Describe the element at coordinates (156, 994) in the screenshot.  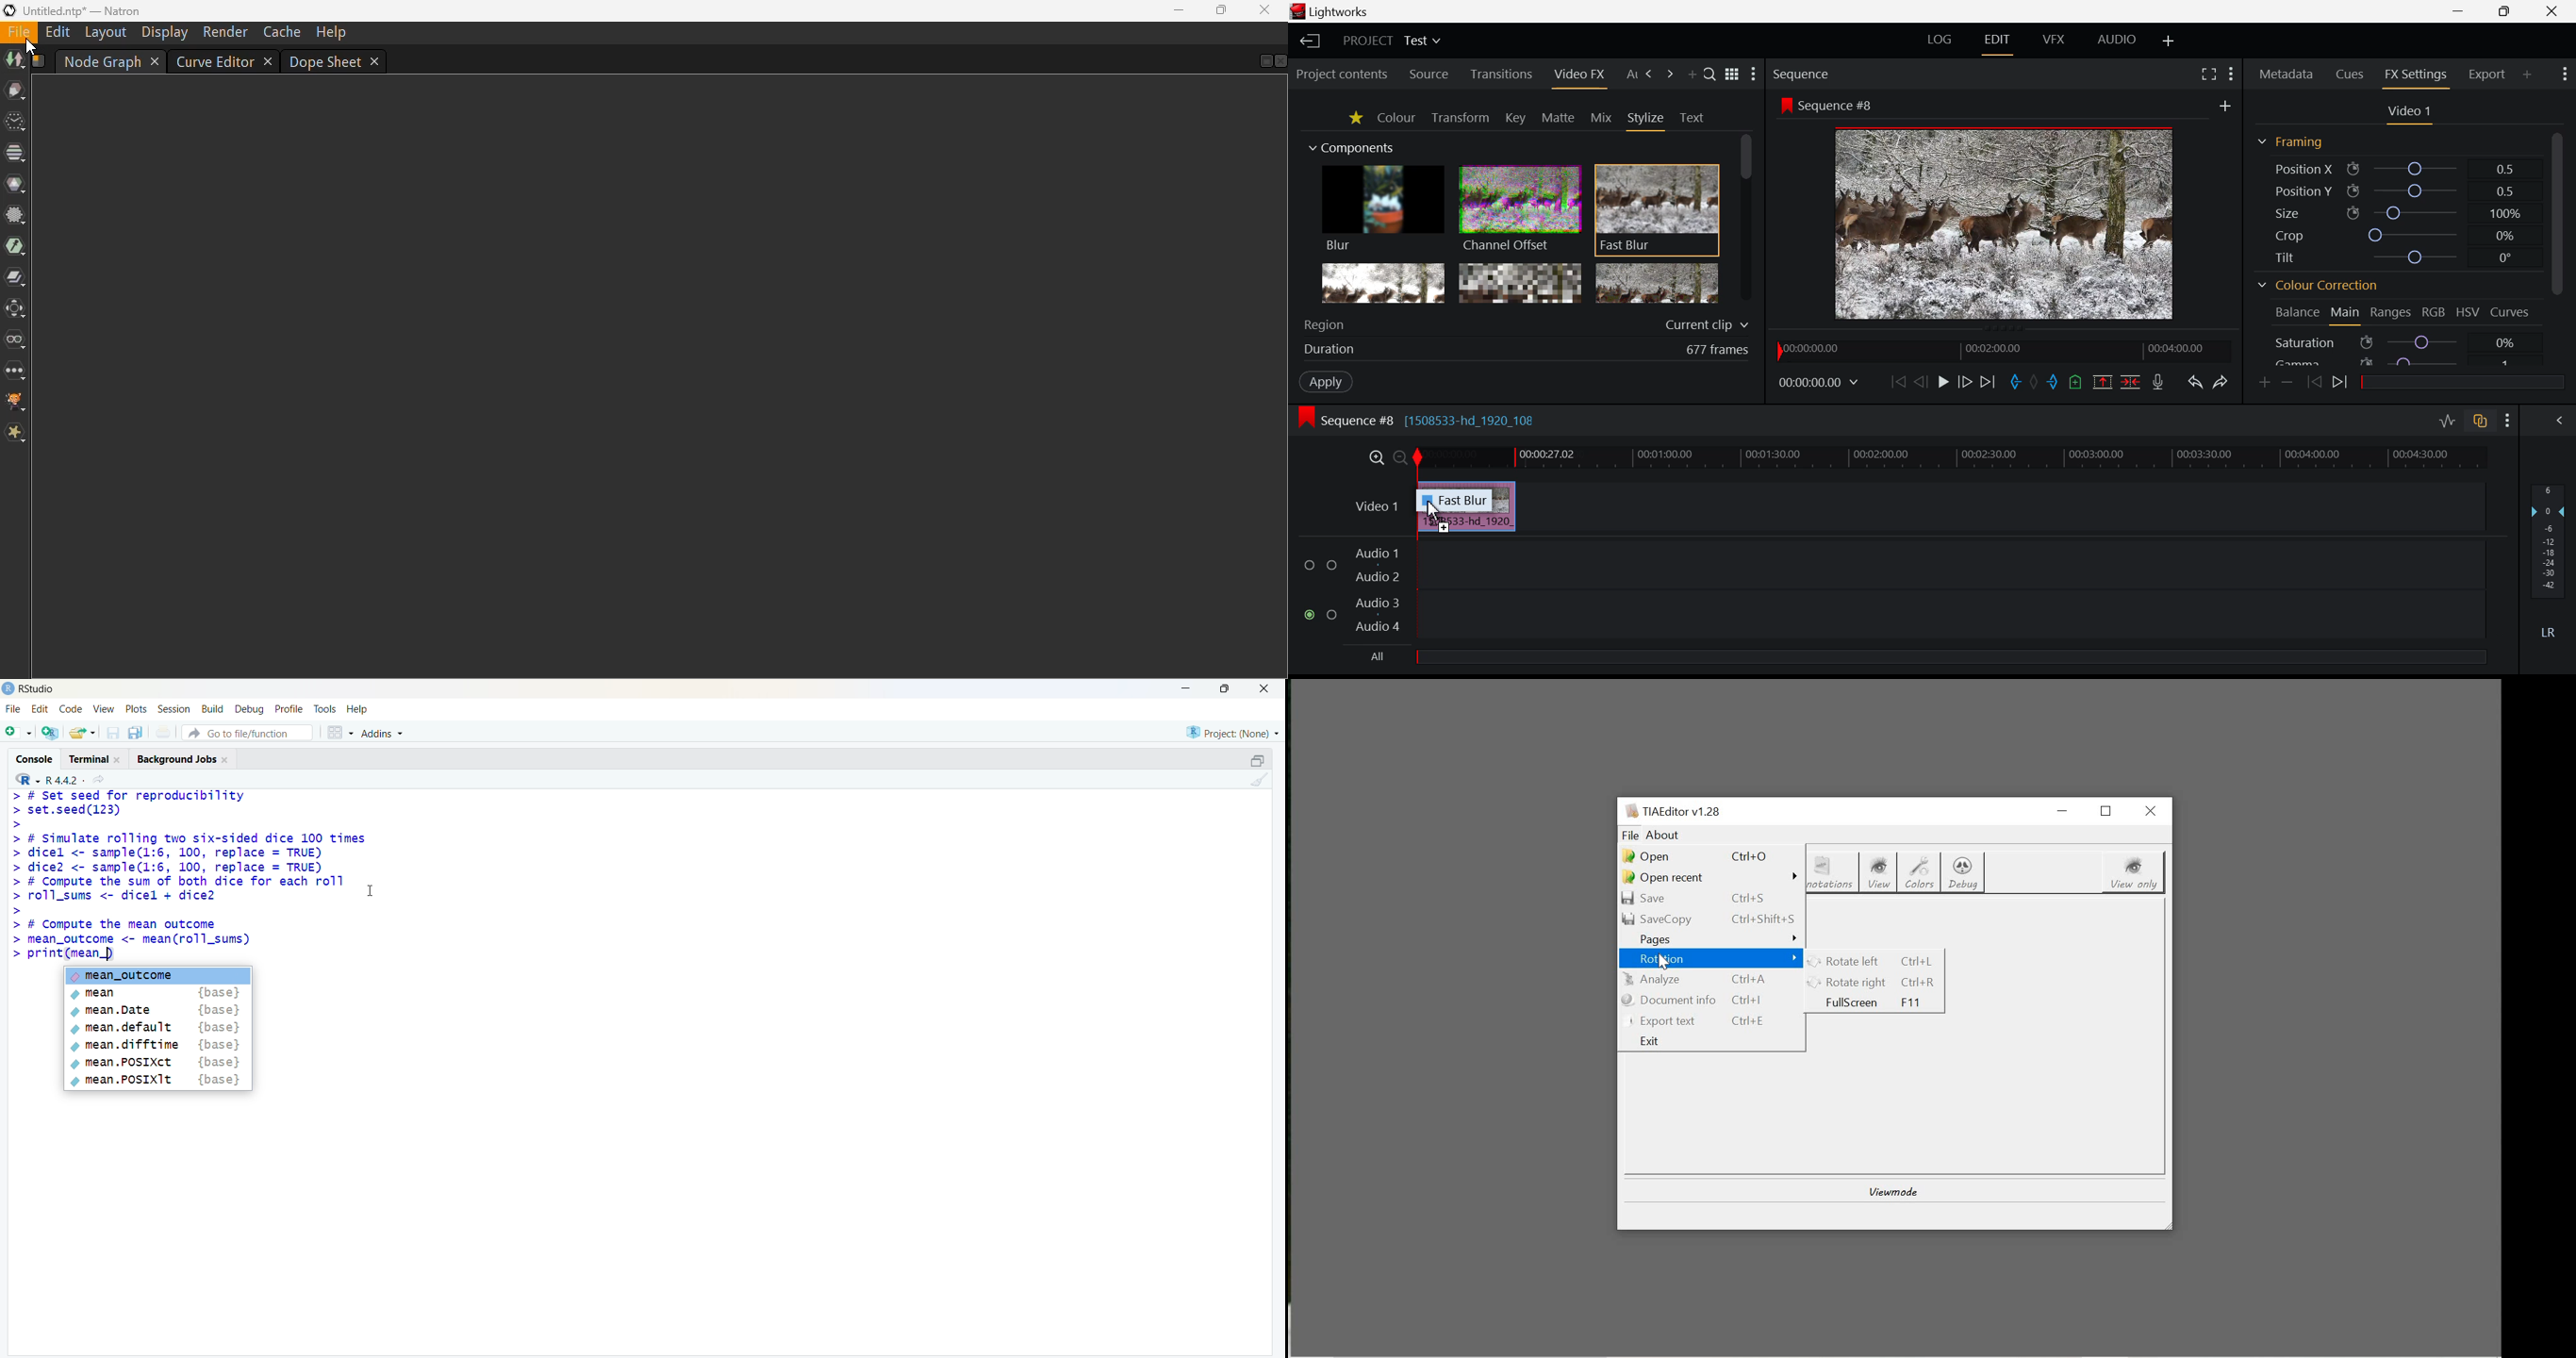
I see `mean {base}` at that location.